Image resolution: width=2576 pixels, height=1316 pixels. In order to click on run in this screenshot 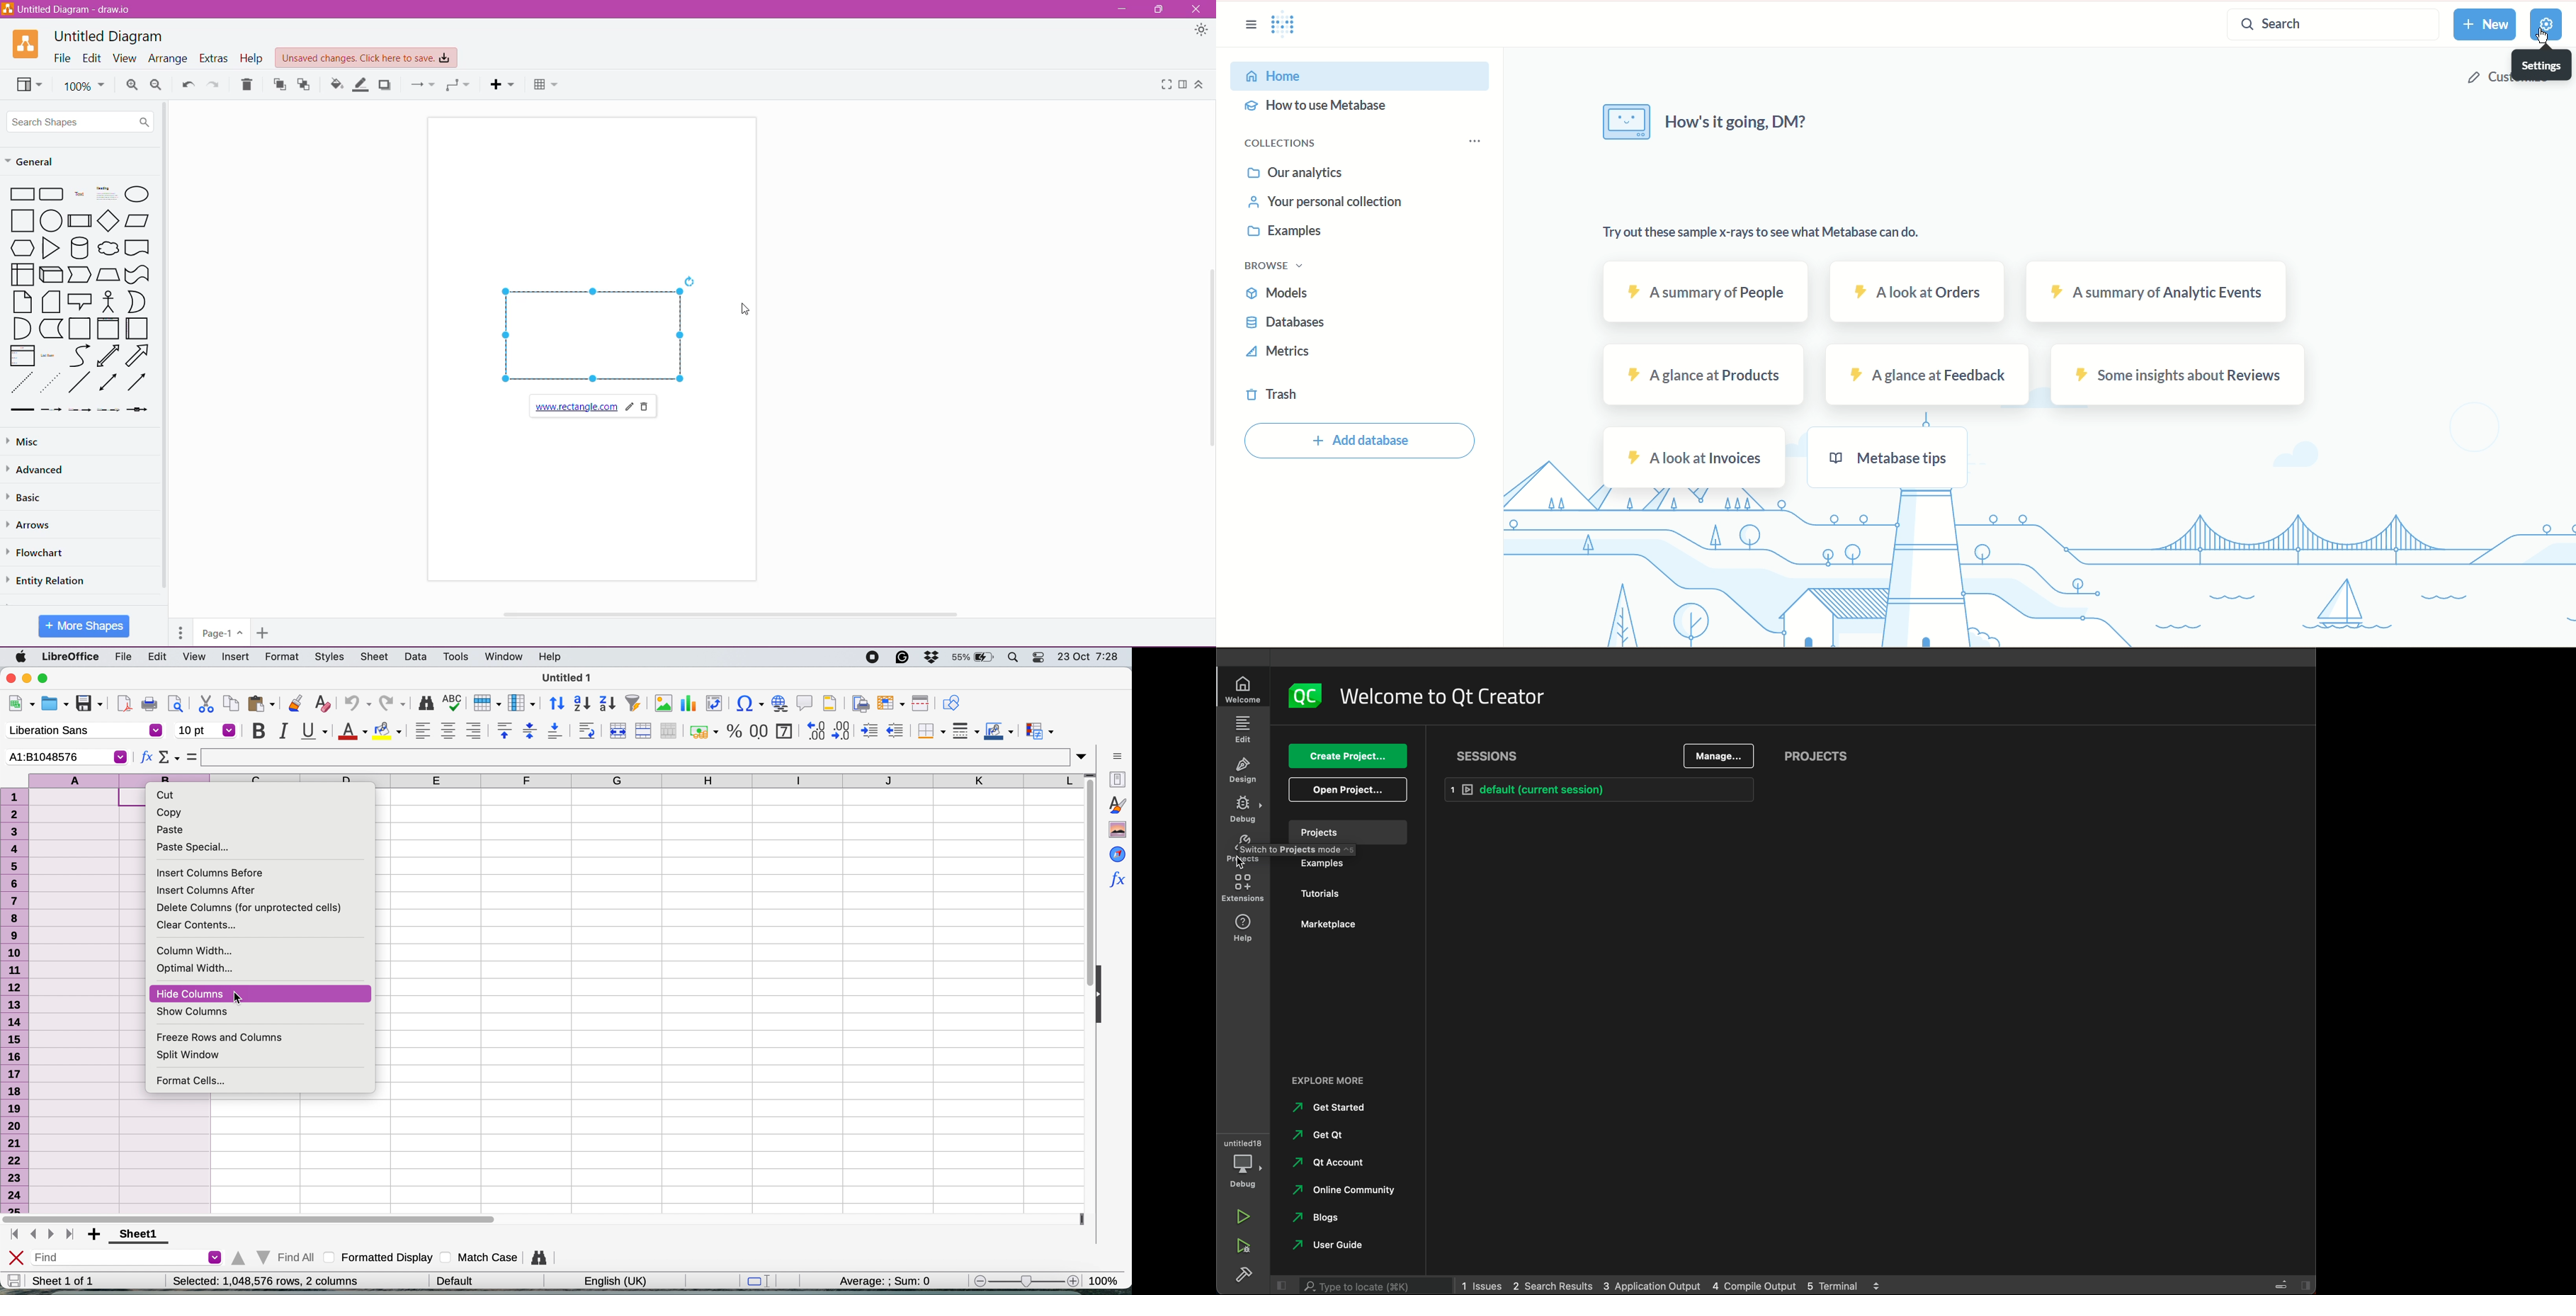, I will do `click(1243, 1216)`.